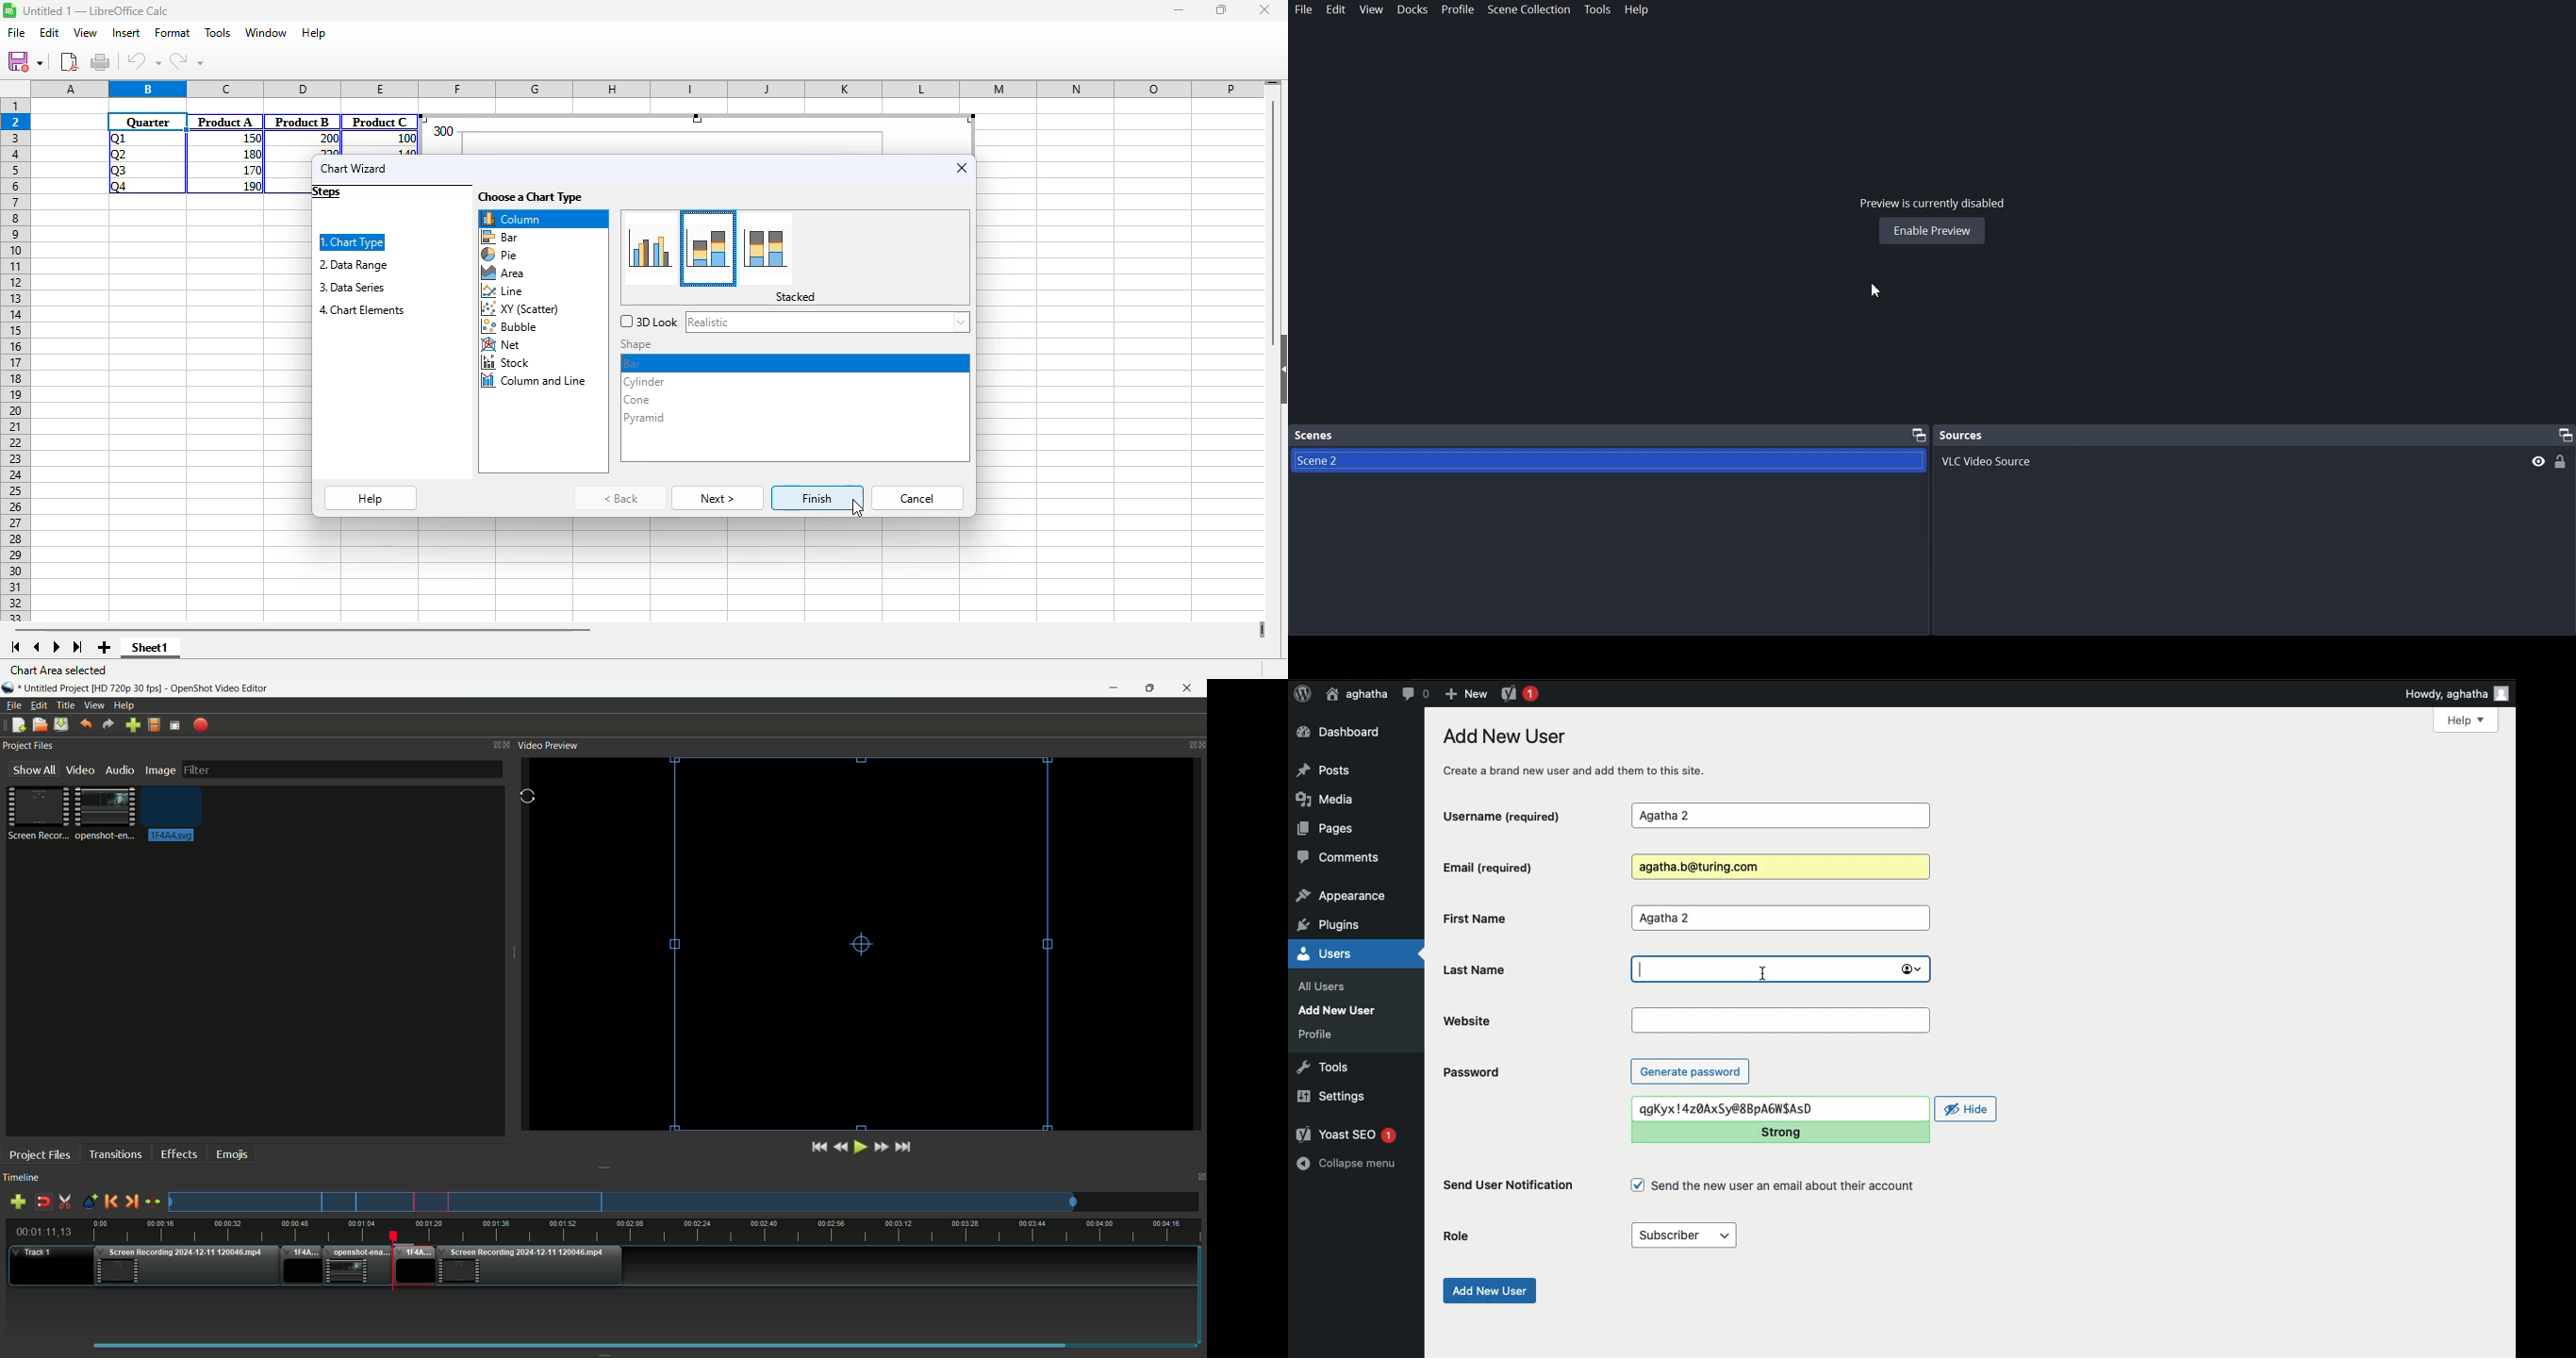 Image resolution: width=2576 pixels, height=1372 pixels. I want to click on Maximize, so click(1915, 435).